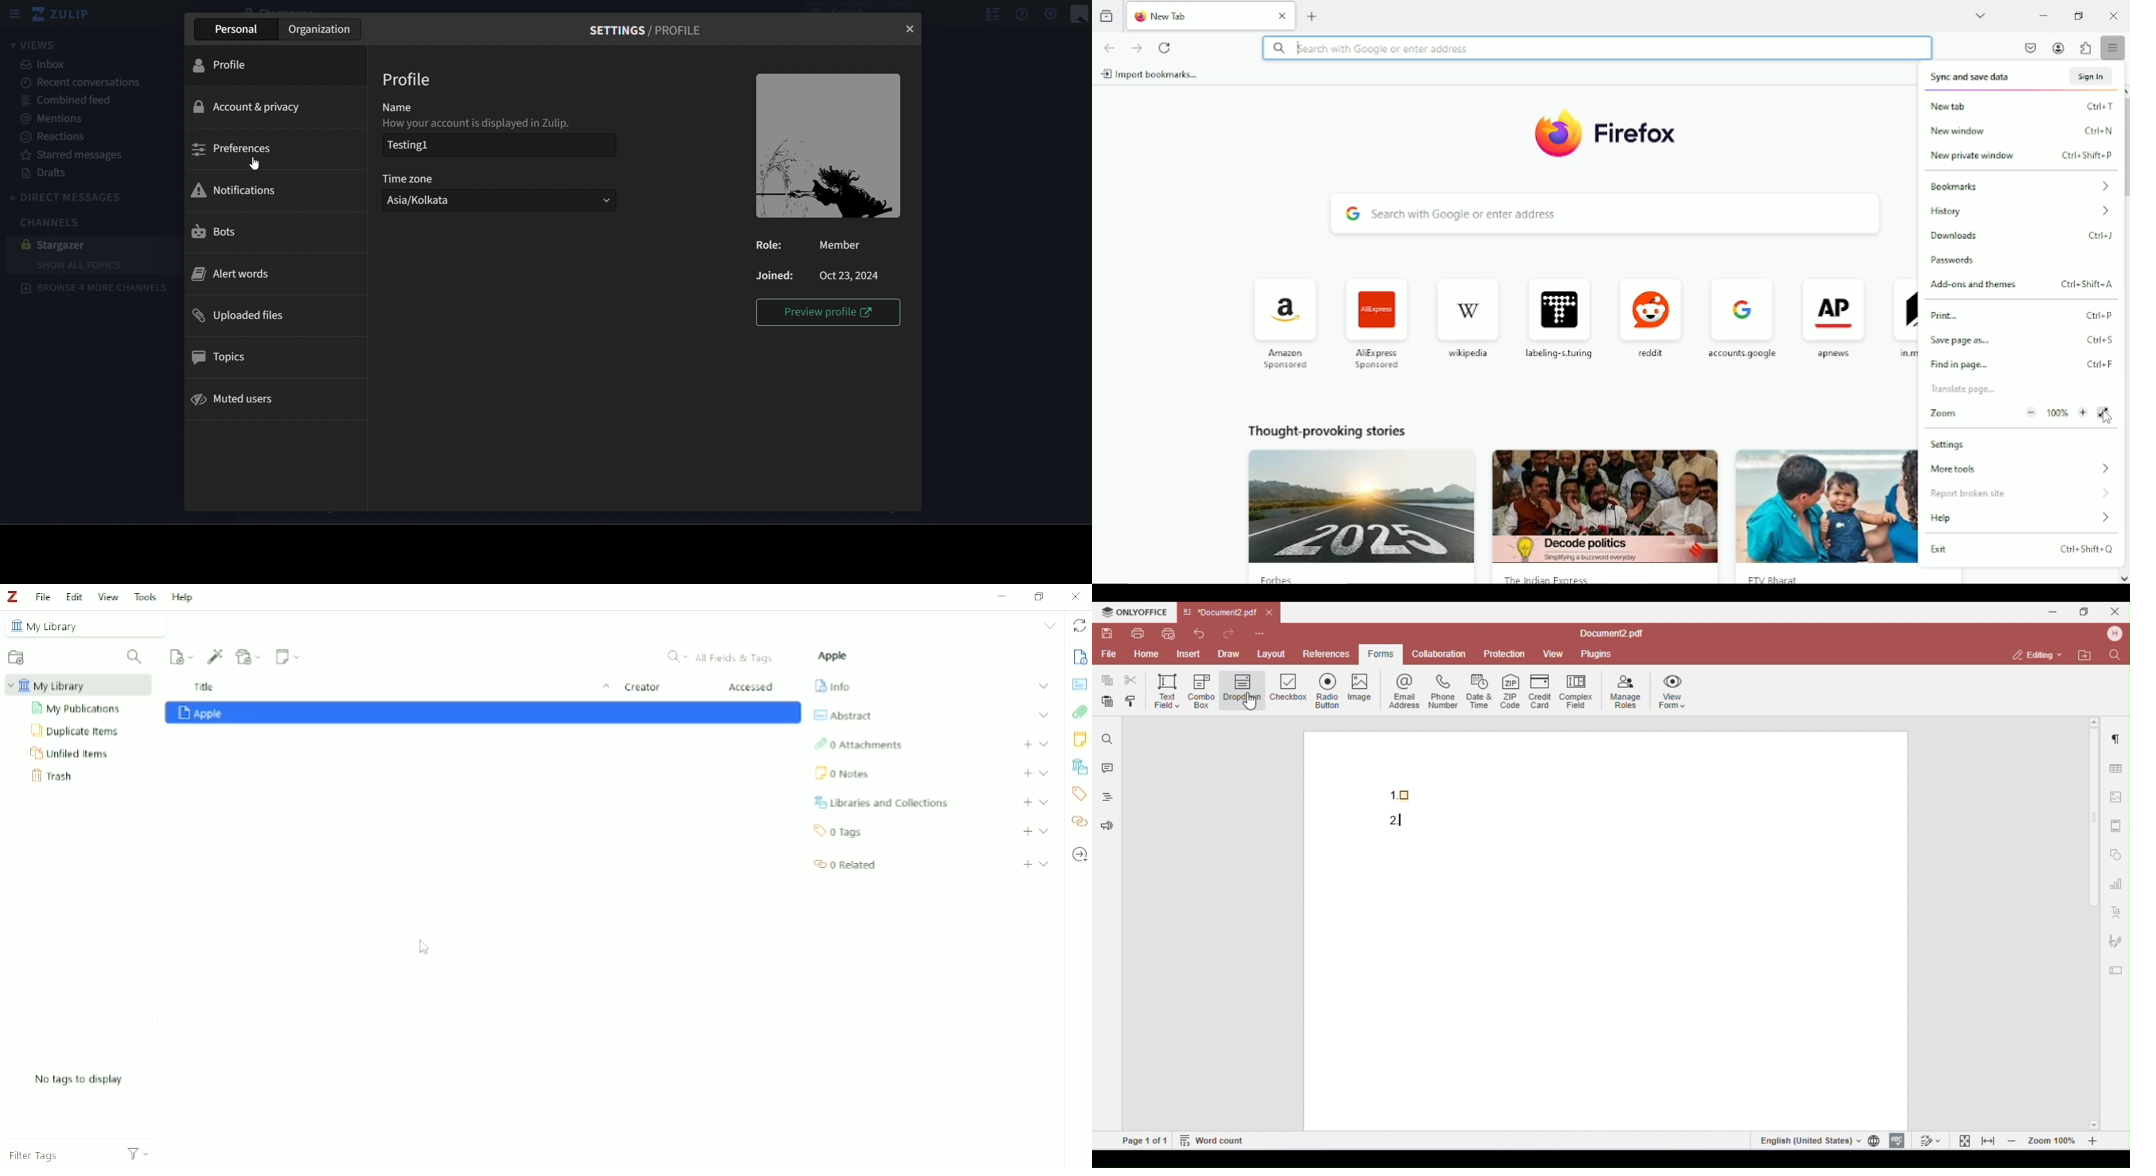  Describe the element at coordinates (828, 146) in the screenshot. I see `image` at that location.